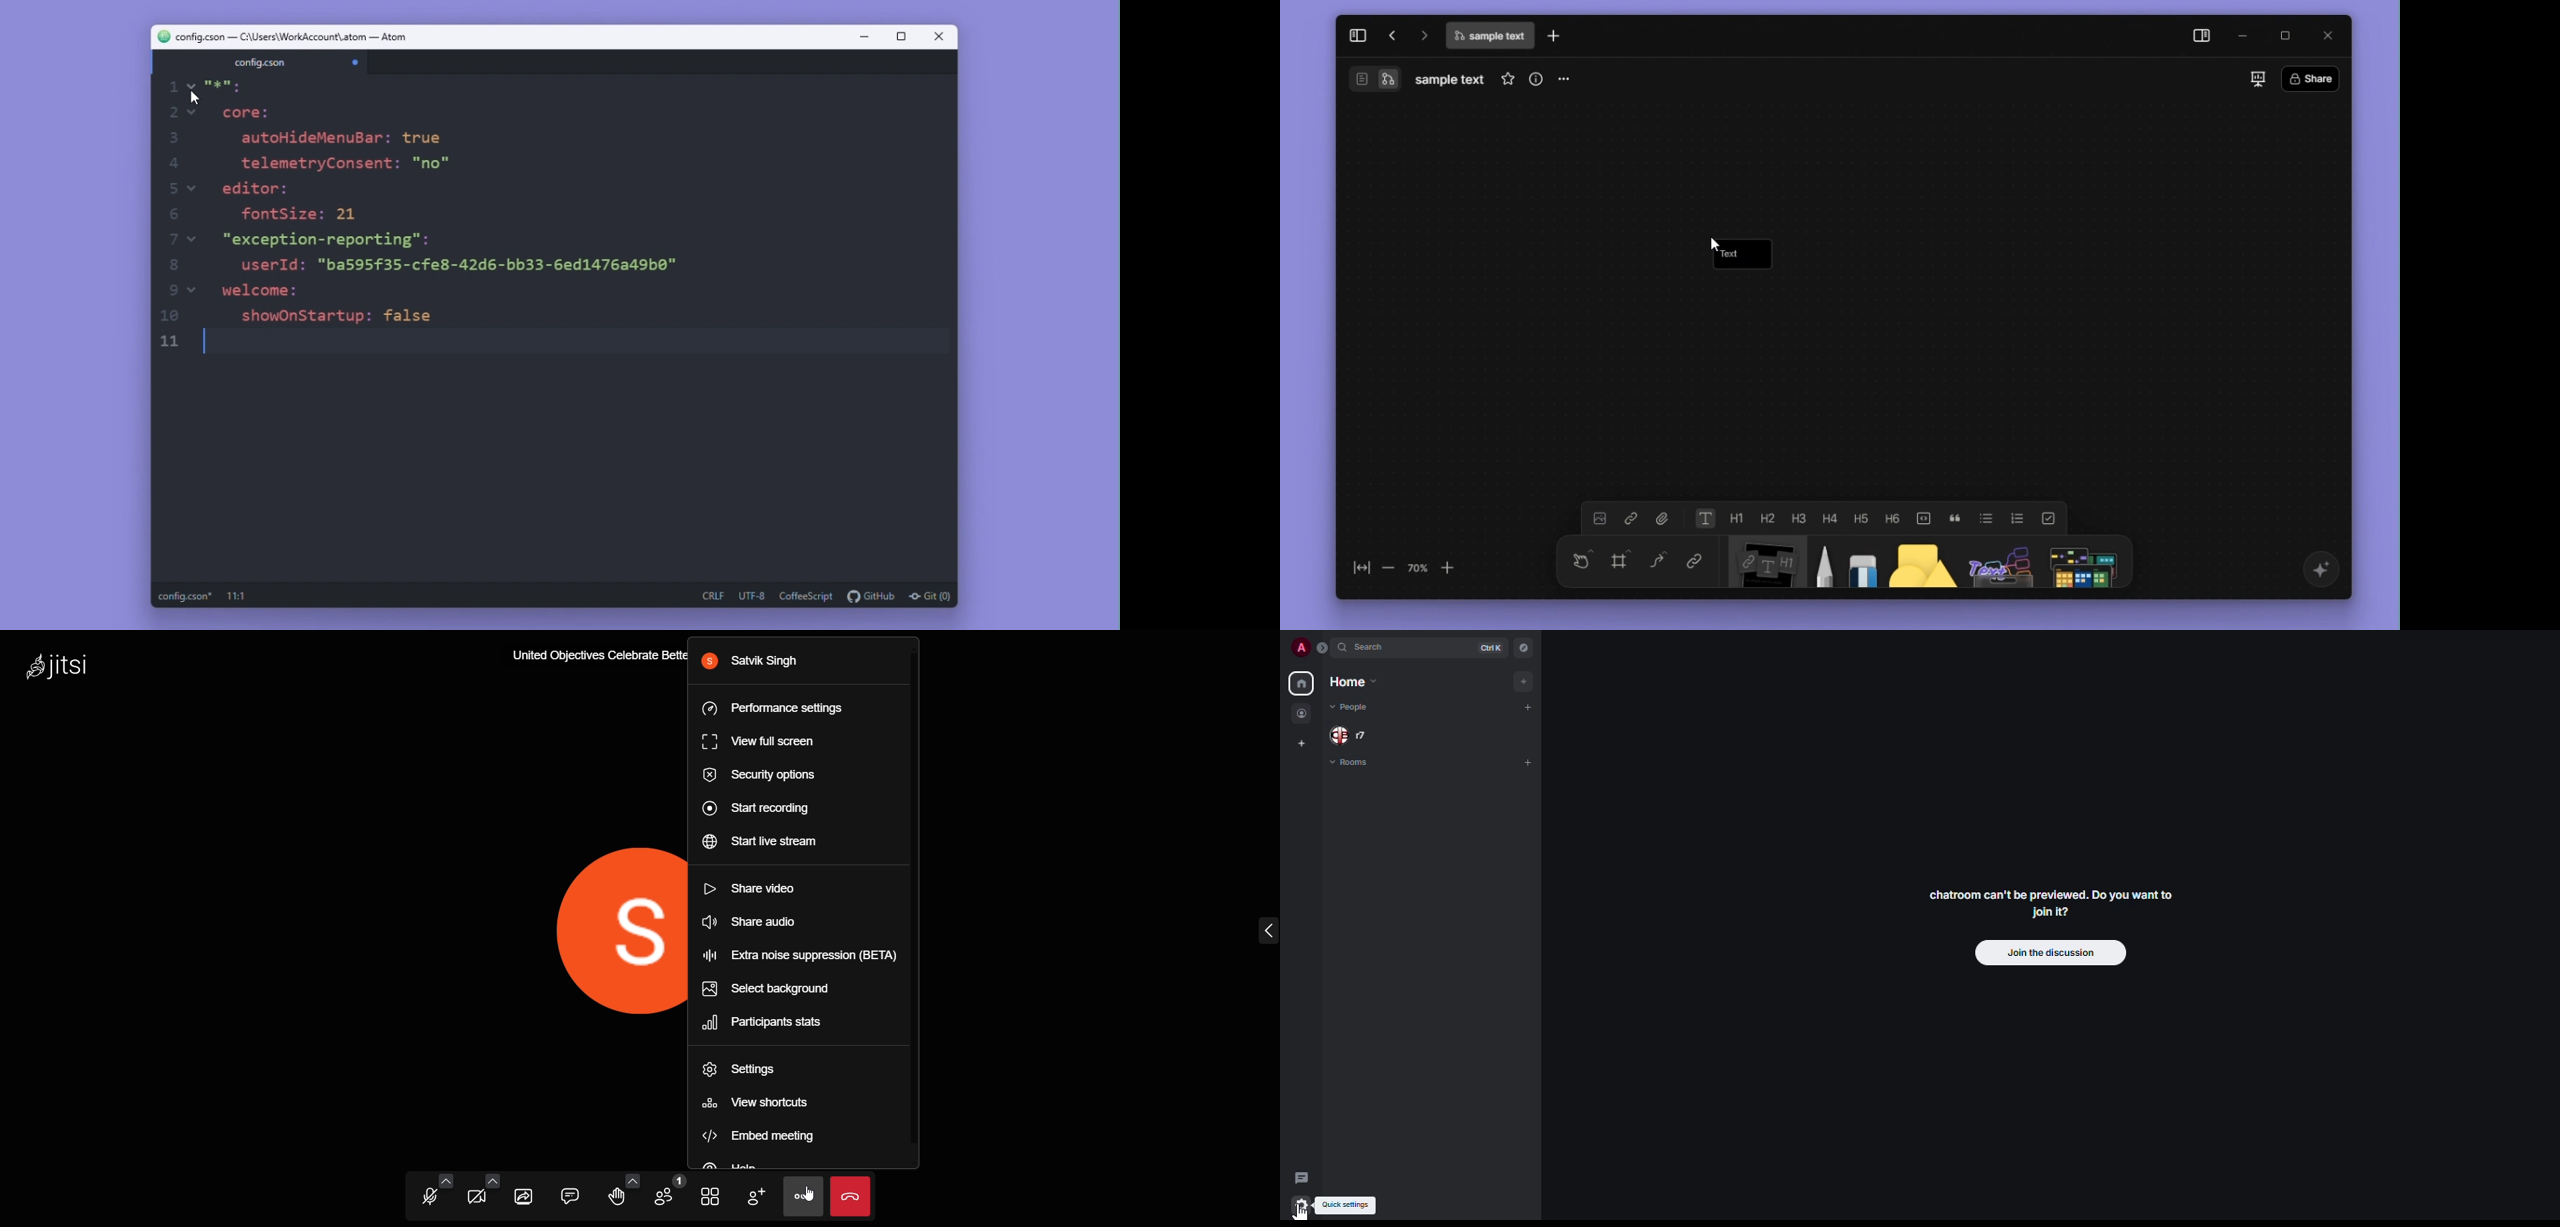 The height and width of the screenshot is (1232, 2576). What do you see at coordinates (1859, 563) in the screenshot?
I see `eraser` at bounding box center [1859, 563].